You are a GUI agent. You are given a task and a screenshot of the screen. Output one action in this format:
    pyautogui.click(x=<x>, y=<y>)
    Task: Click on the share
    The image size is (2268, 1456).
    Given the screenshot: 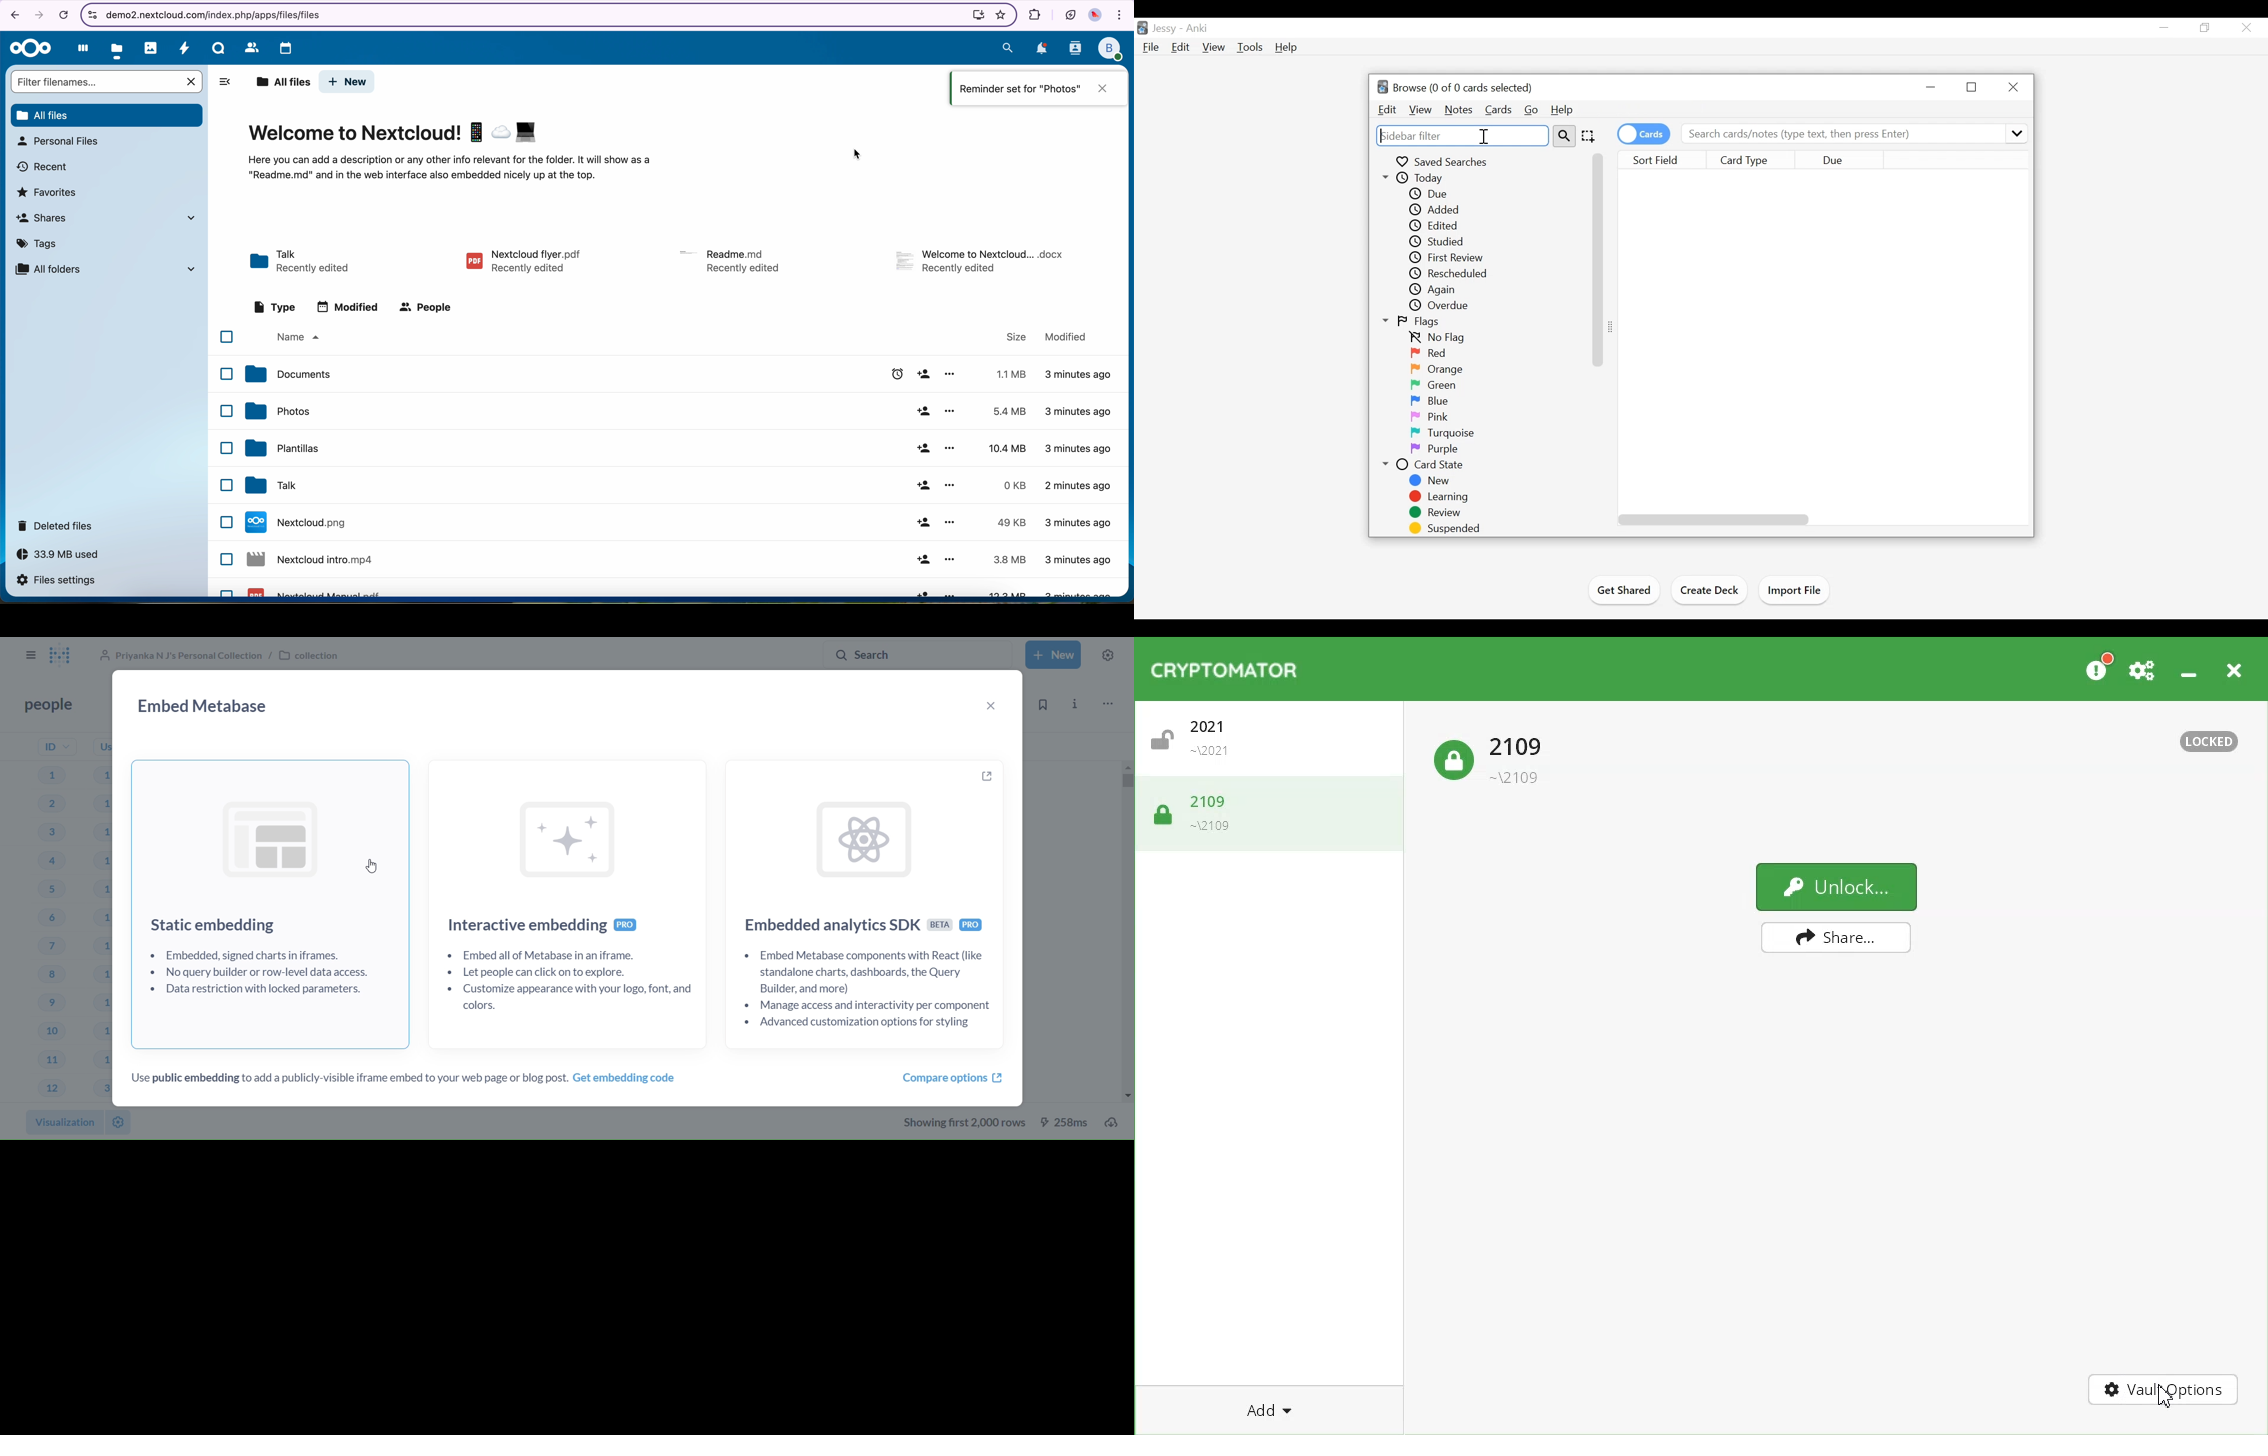 What is the action you would take?
    pyautogui.click(x=922, y=486)
    